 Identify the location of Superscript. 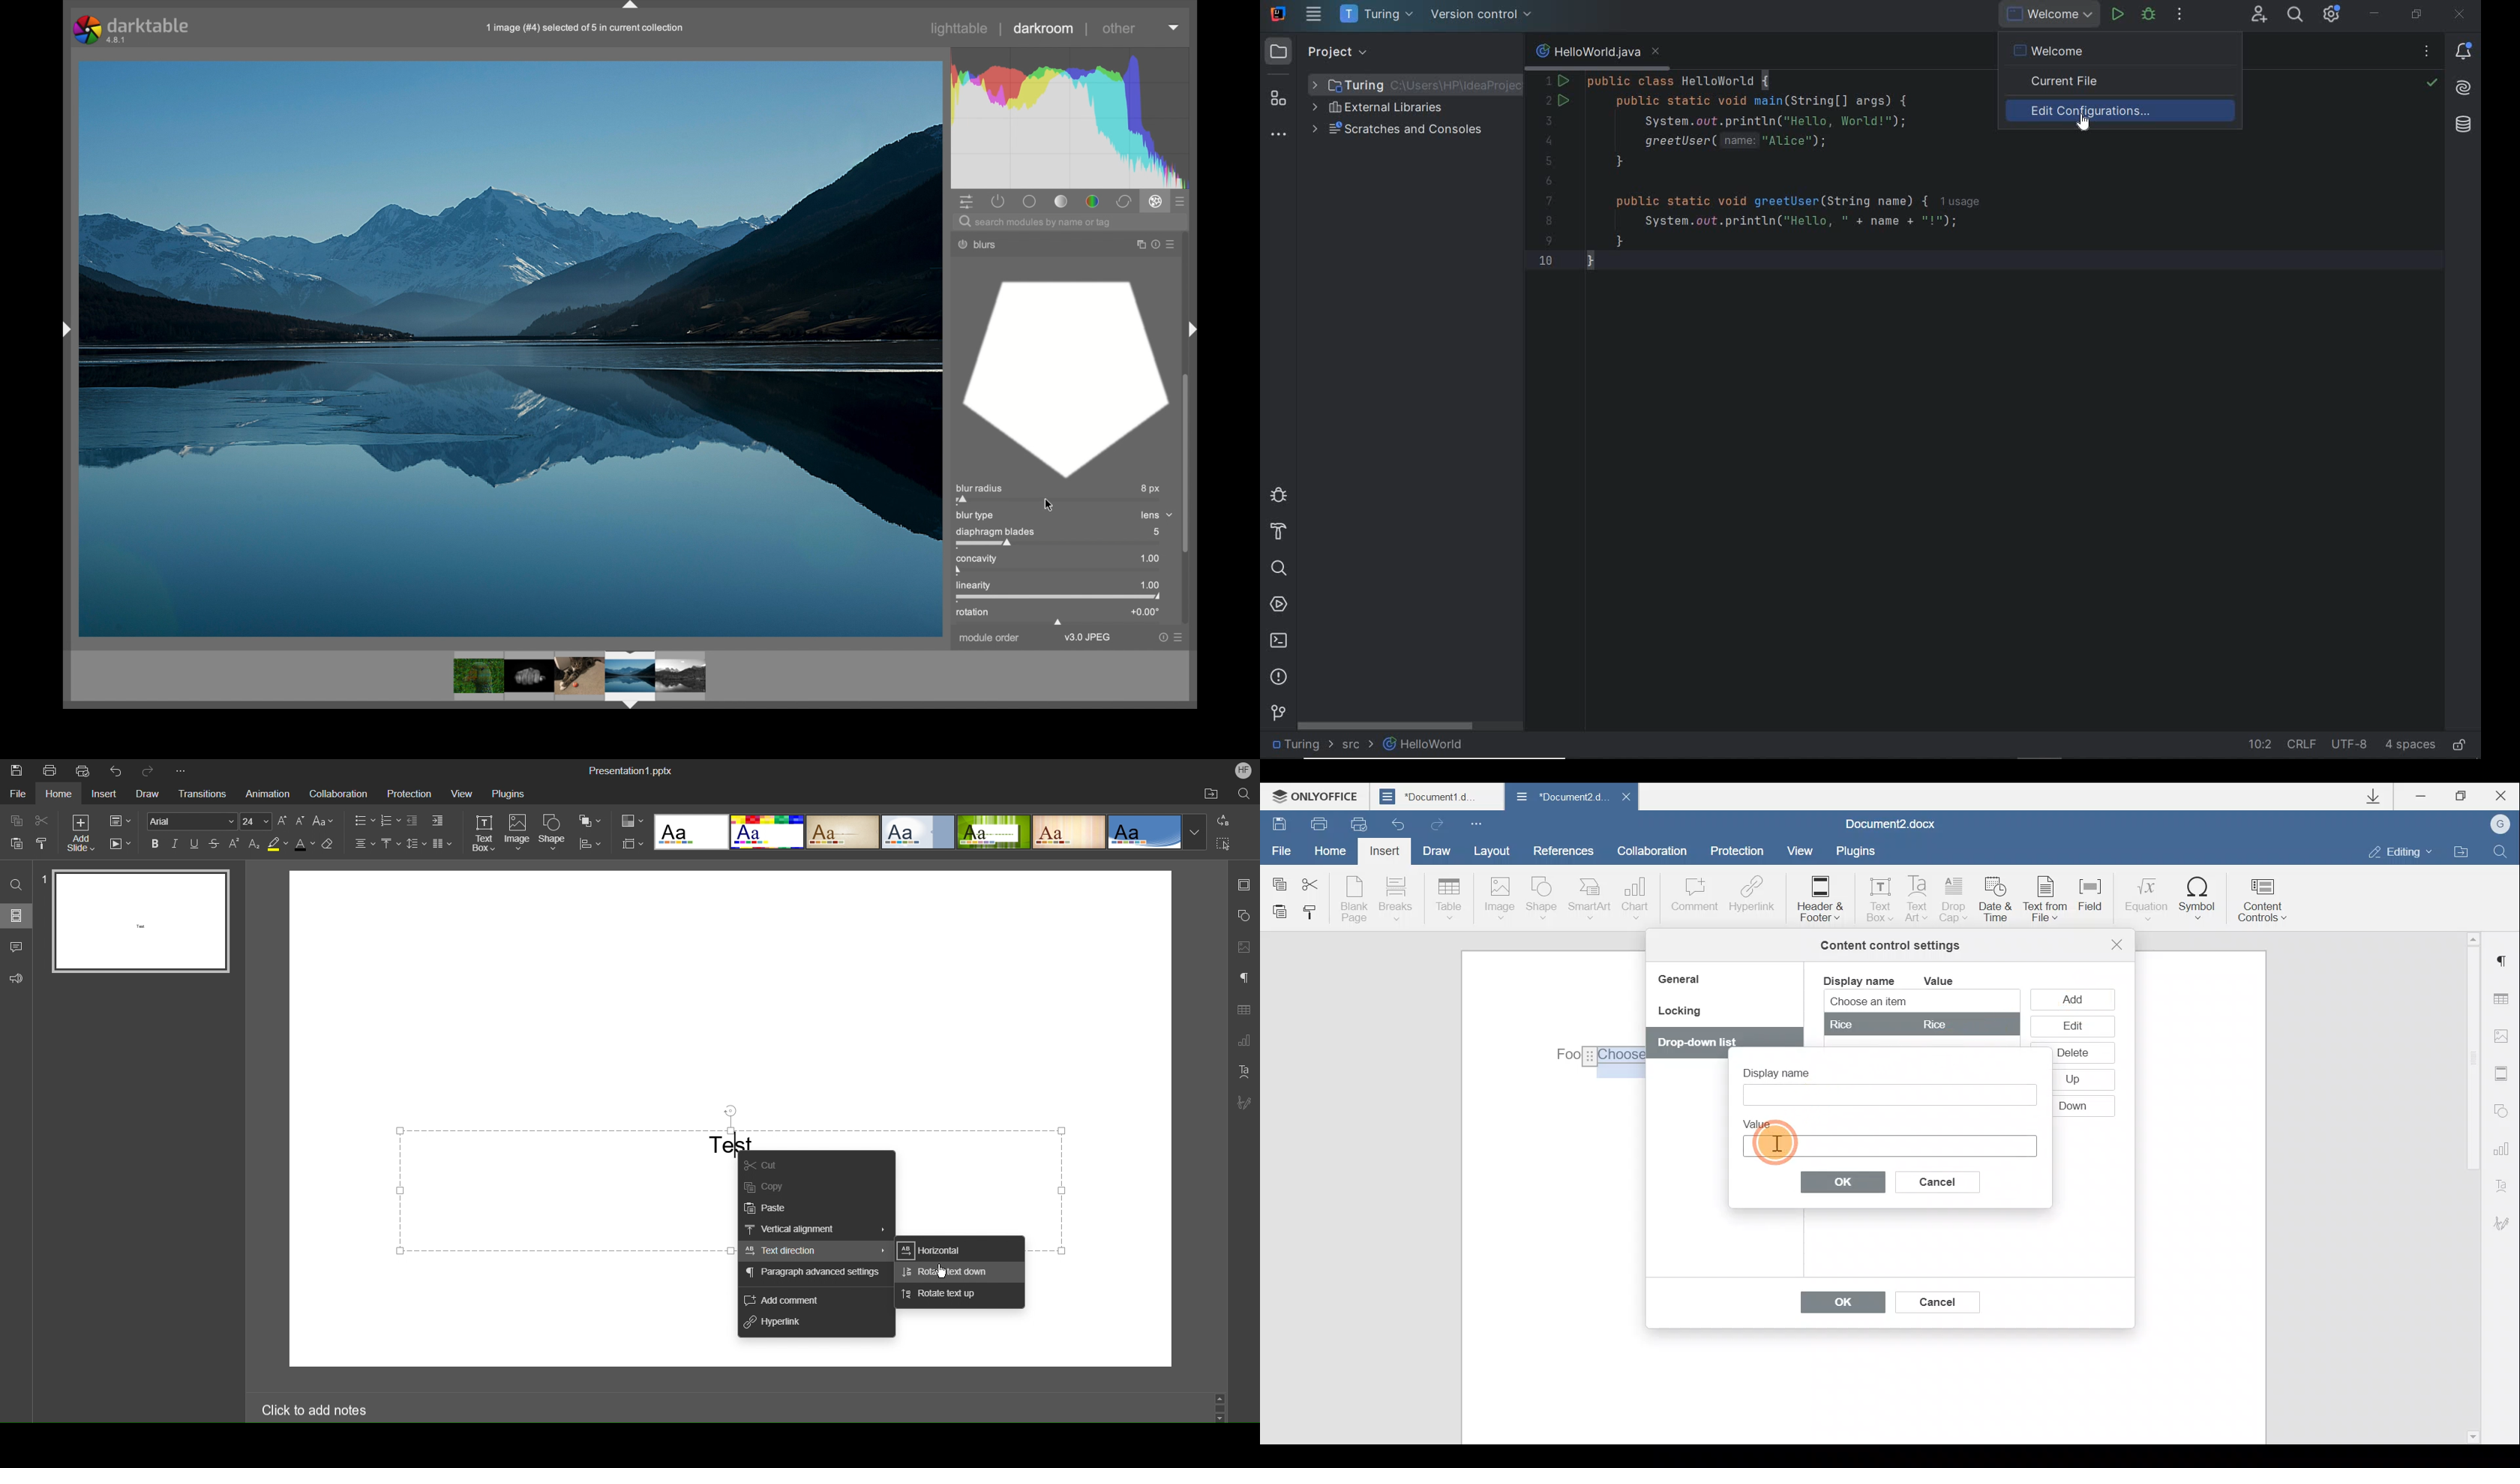
(234, 844).